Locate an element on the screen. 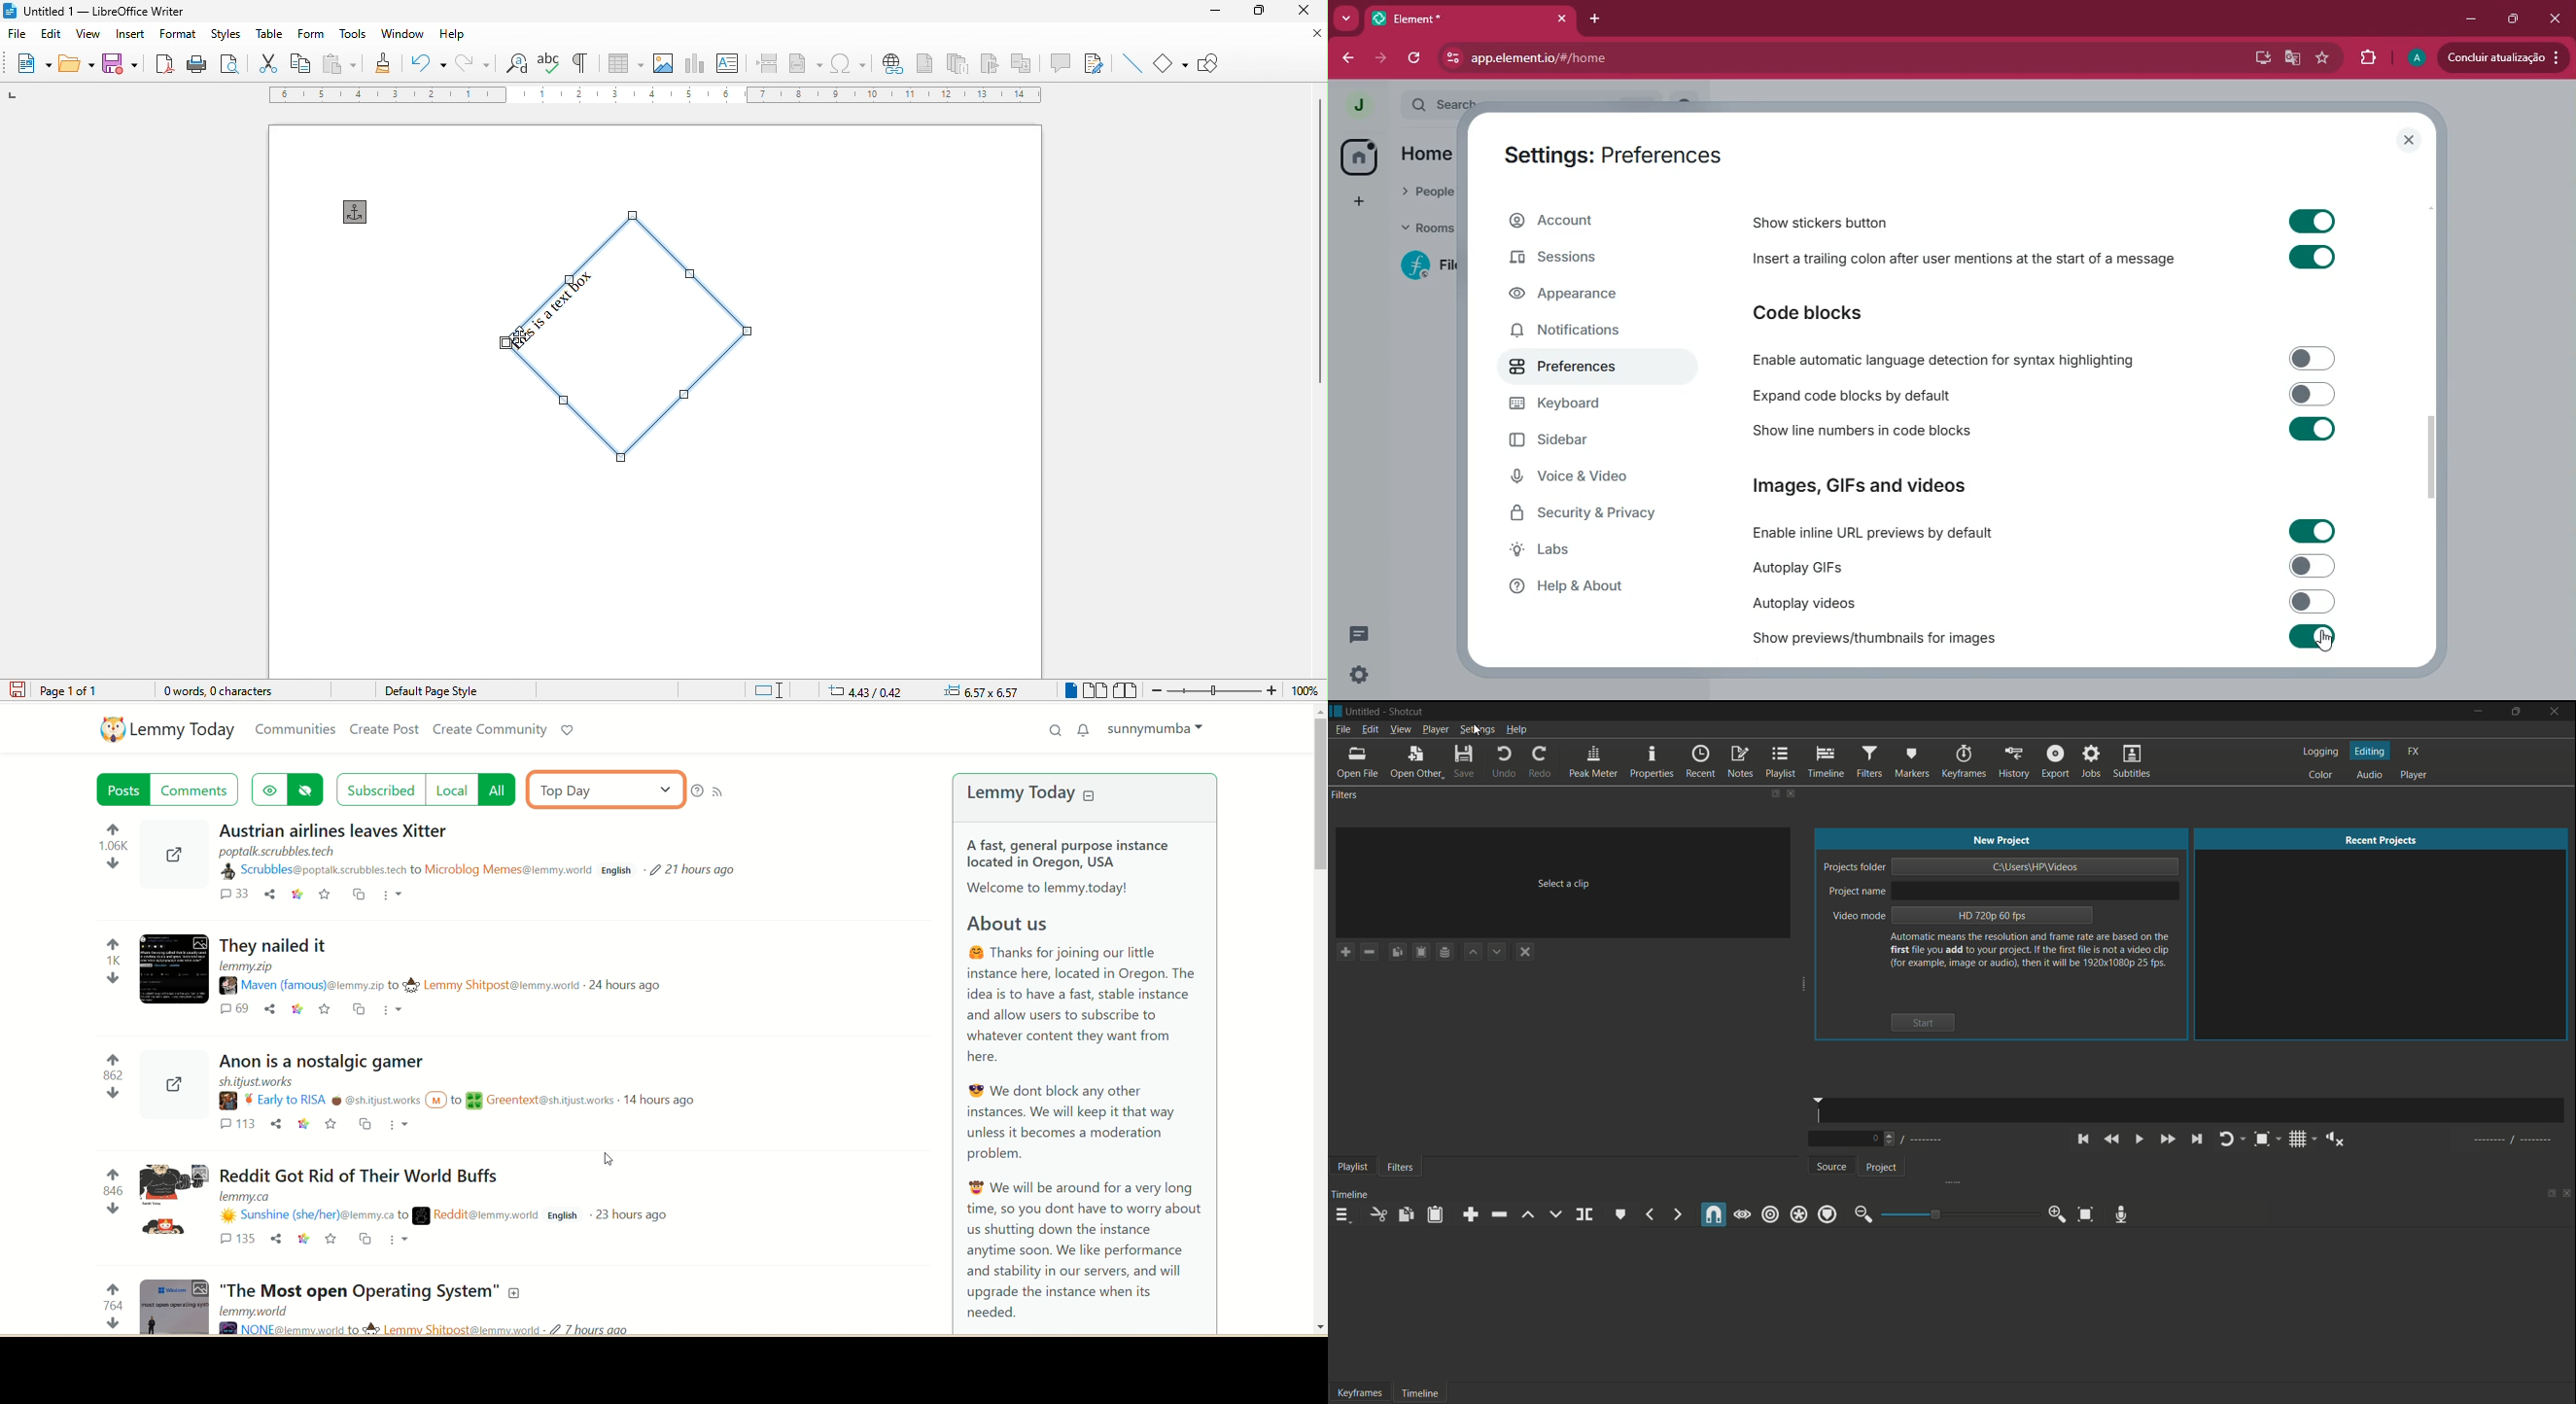  close filters is located at coordinates (1791, 793).